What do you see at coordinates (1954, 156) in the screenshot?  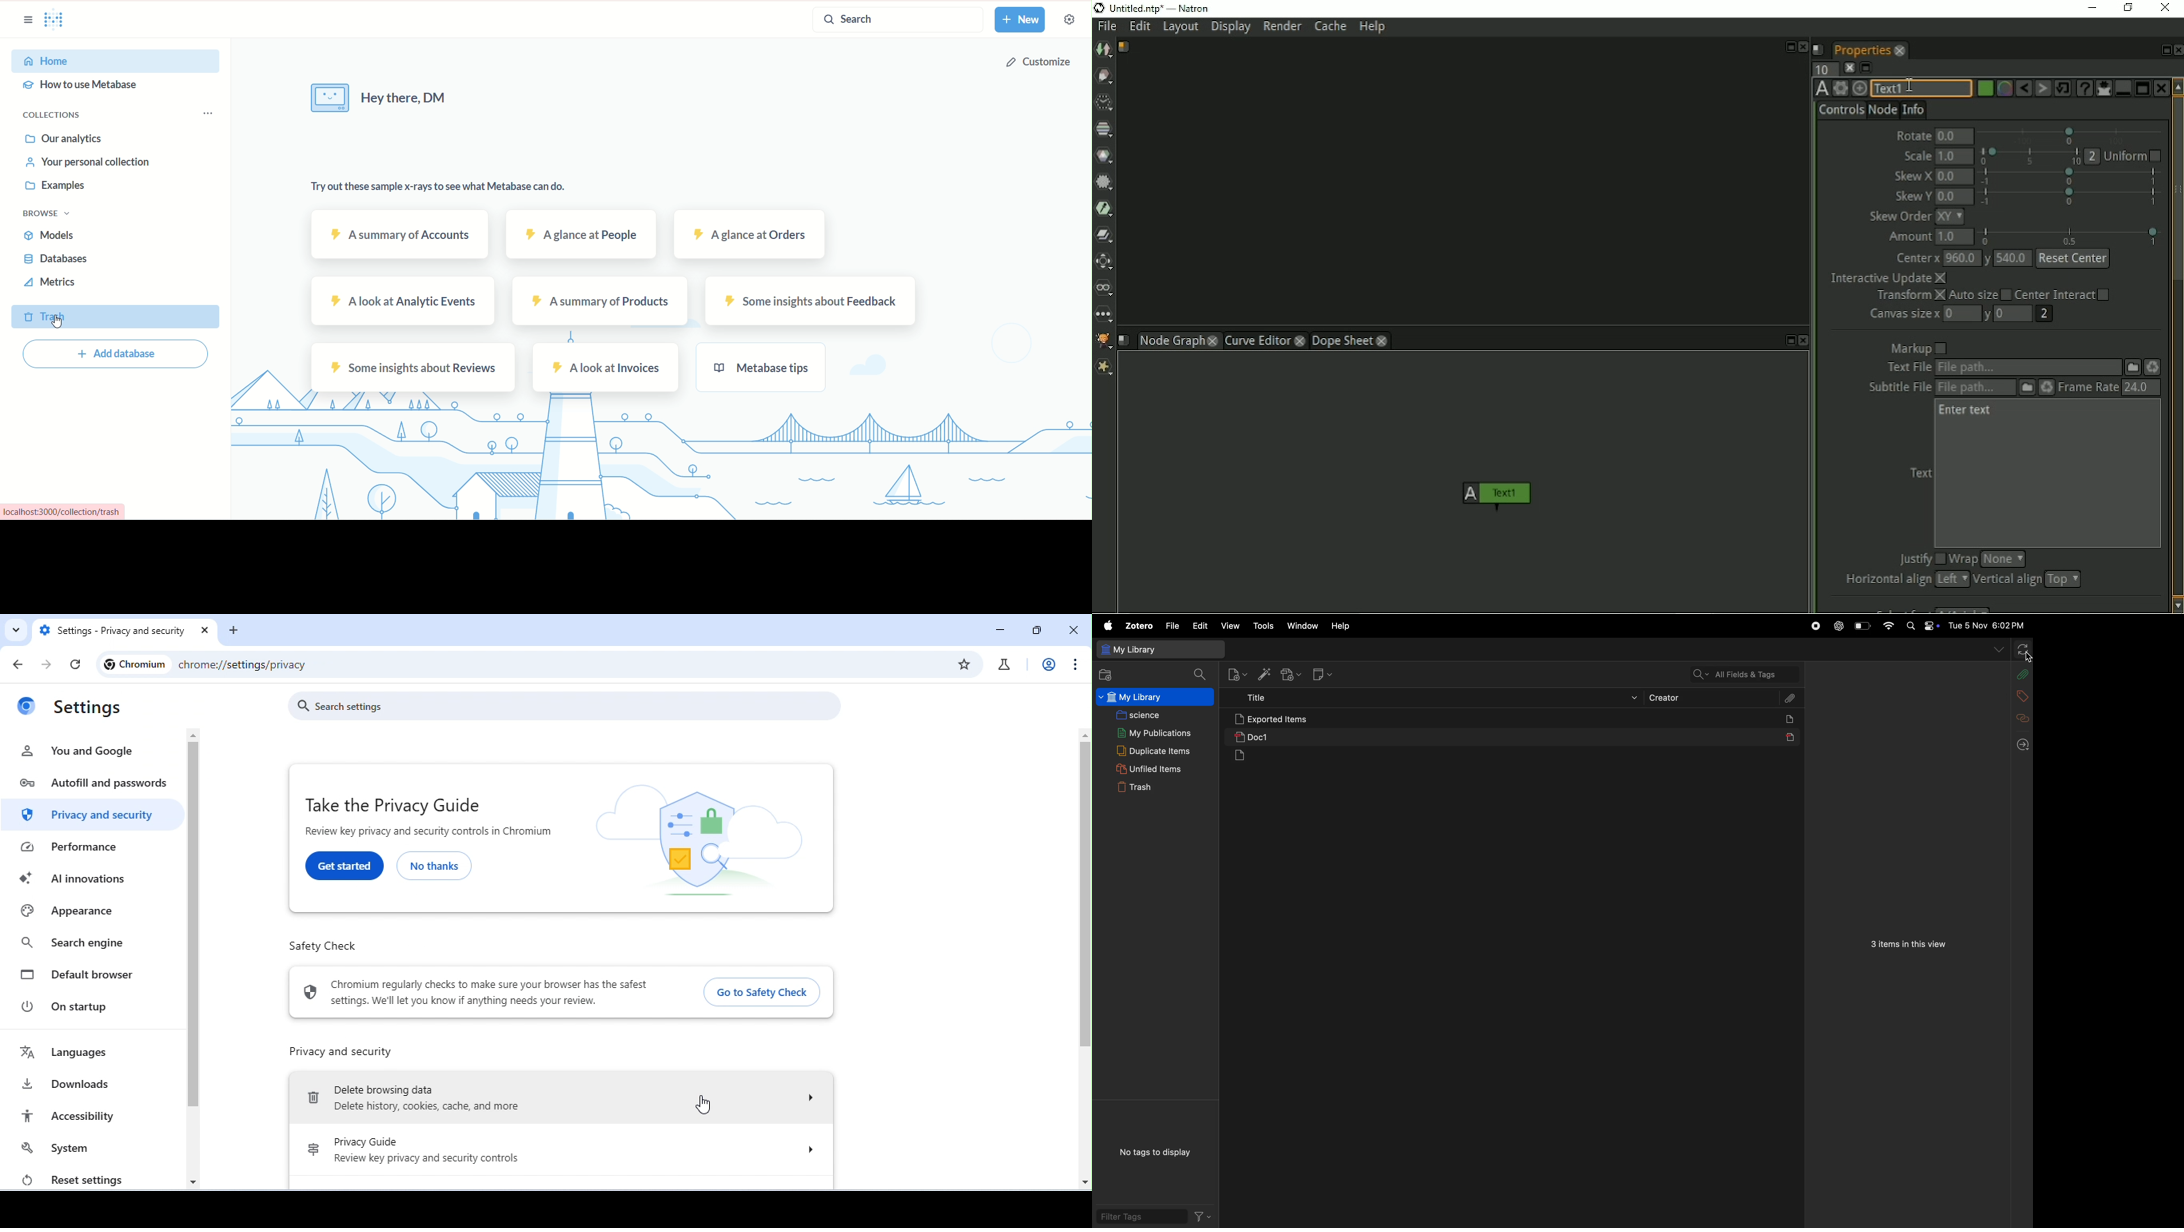 I see `1.0` at bounding box center [1954, 156].